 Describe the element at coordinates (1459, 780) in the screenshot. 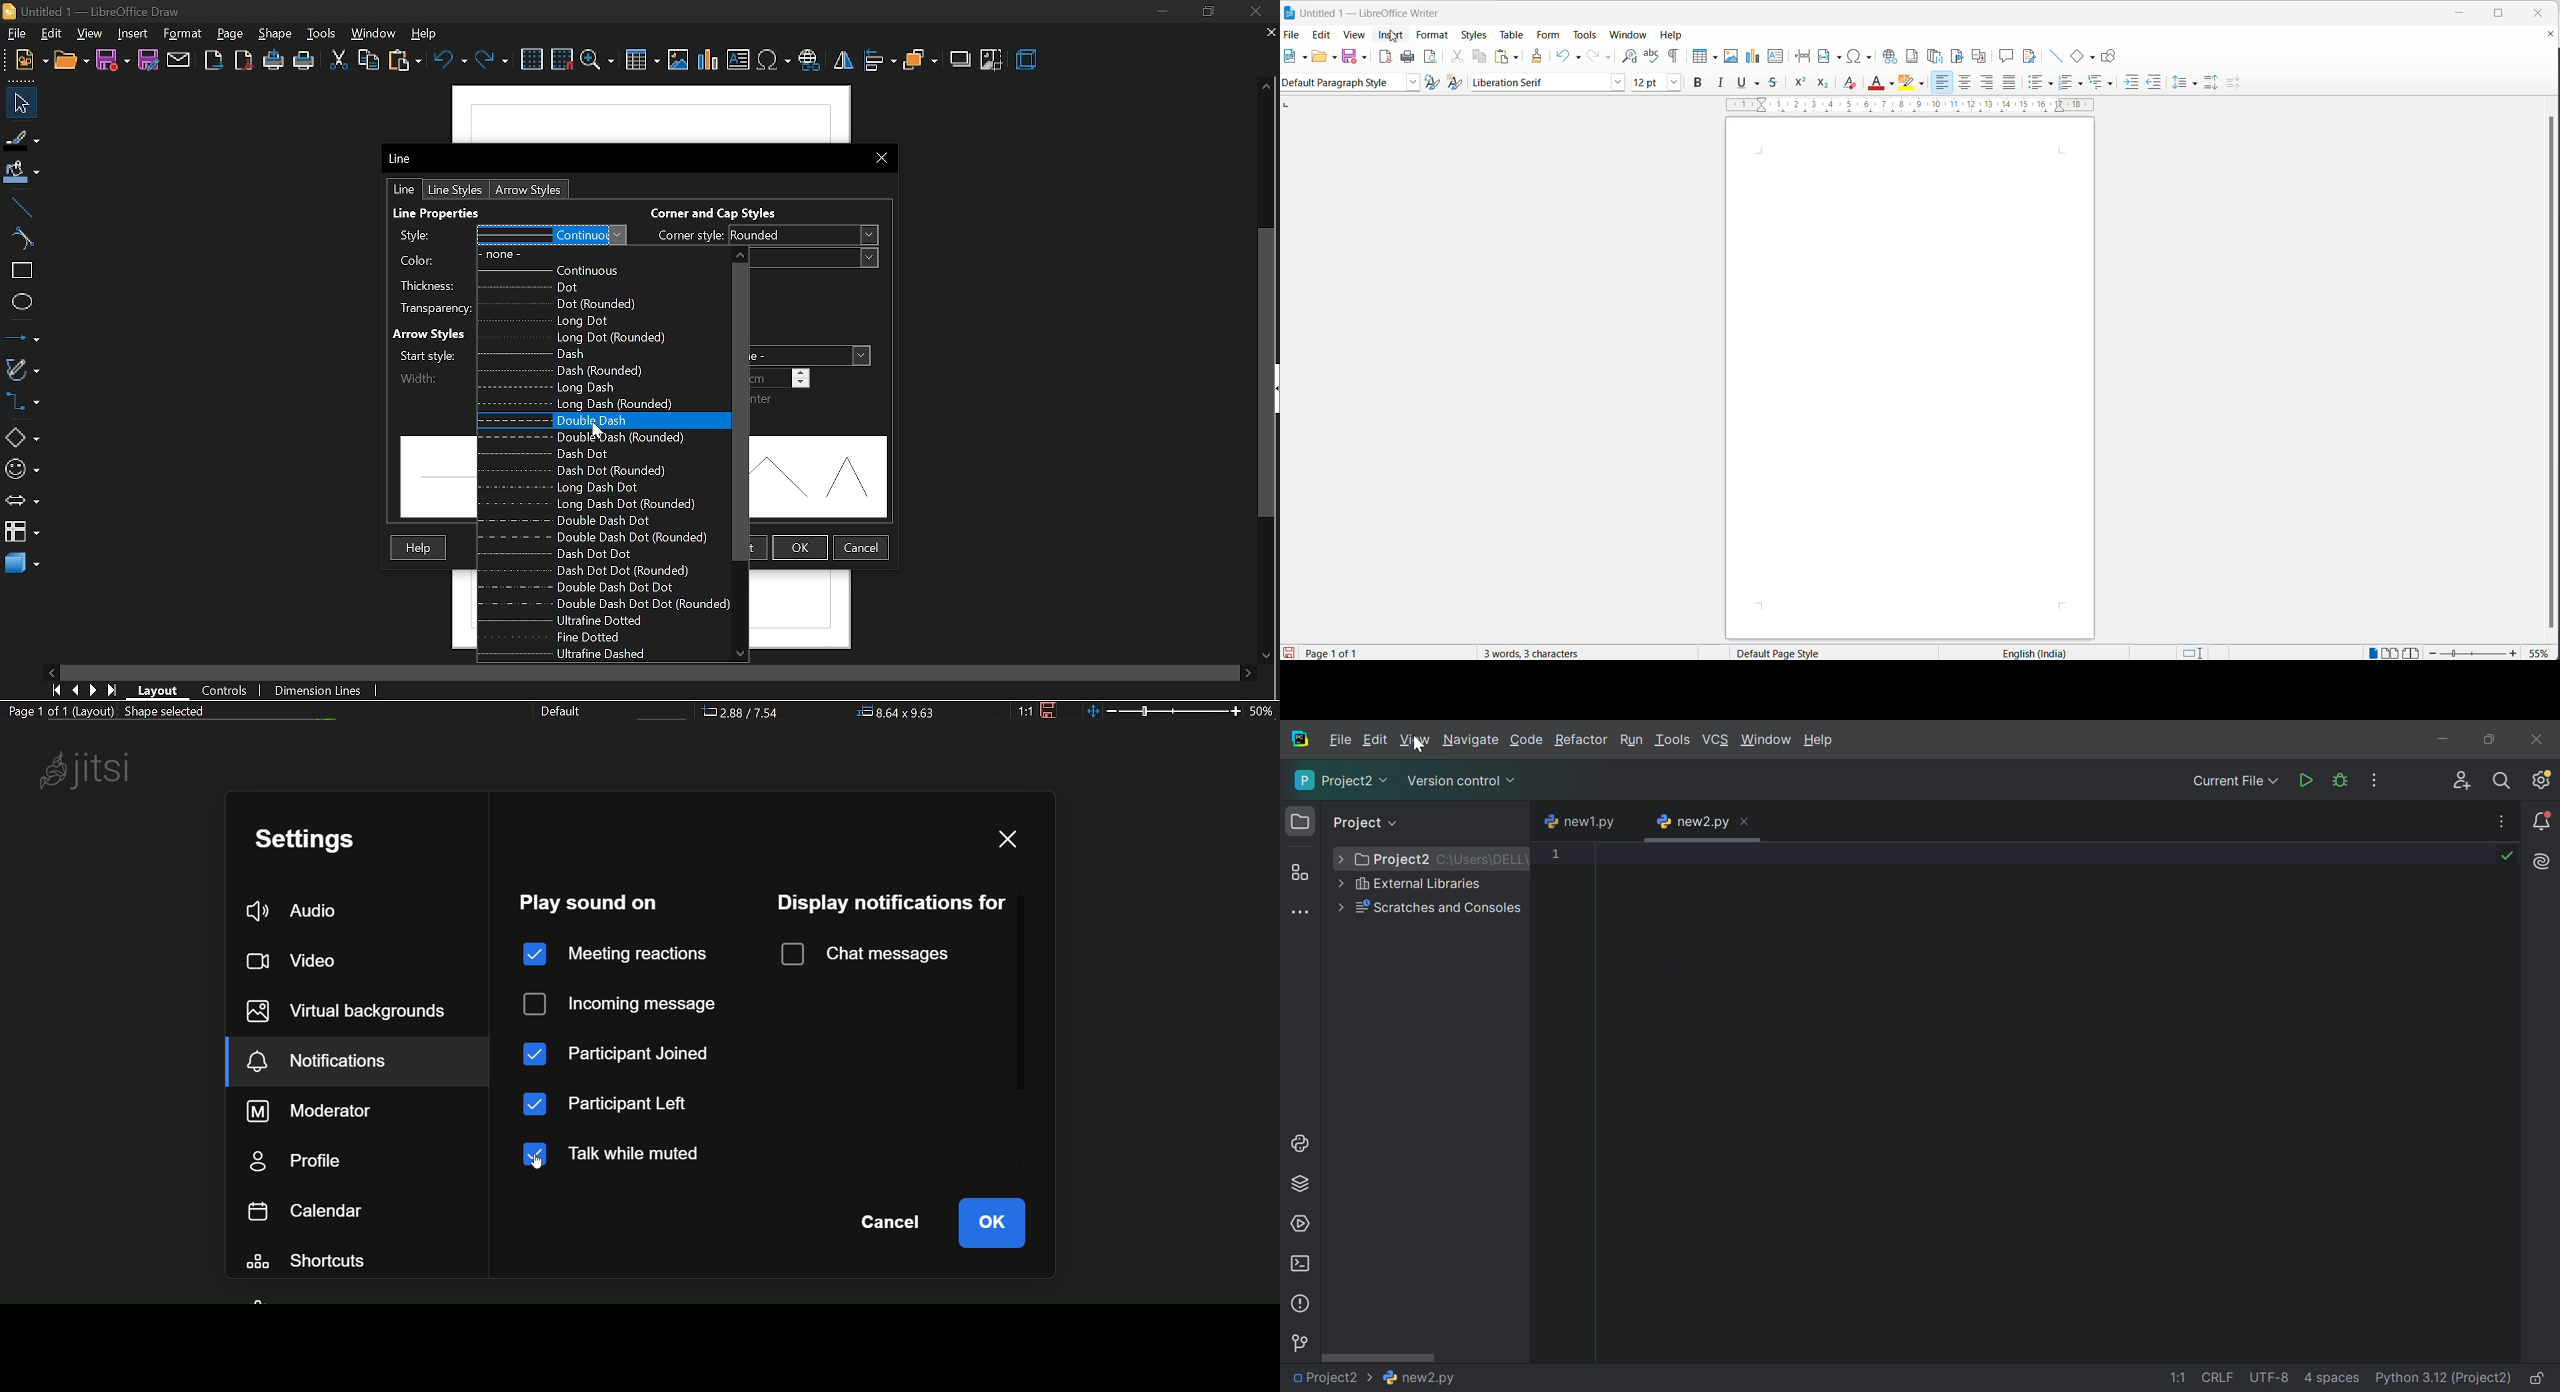

I see `Version Control` at that location.